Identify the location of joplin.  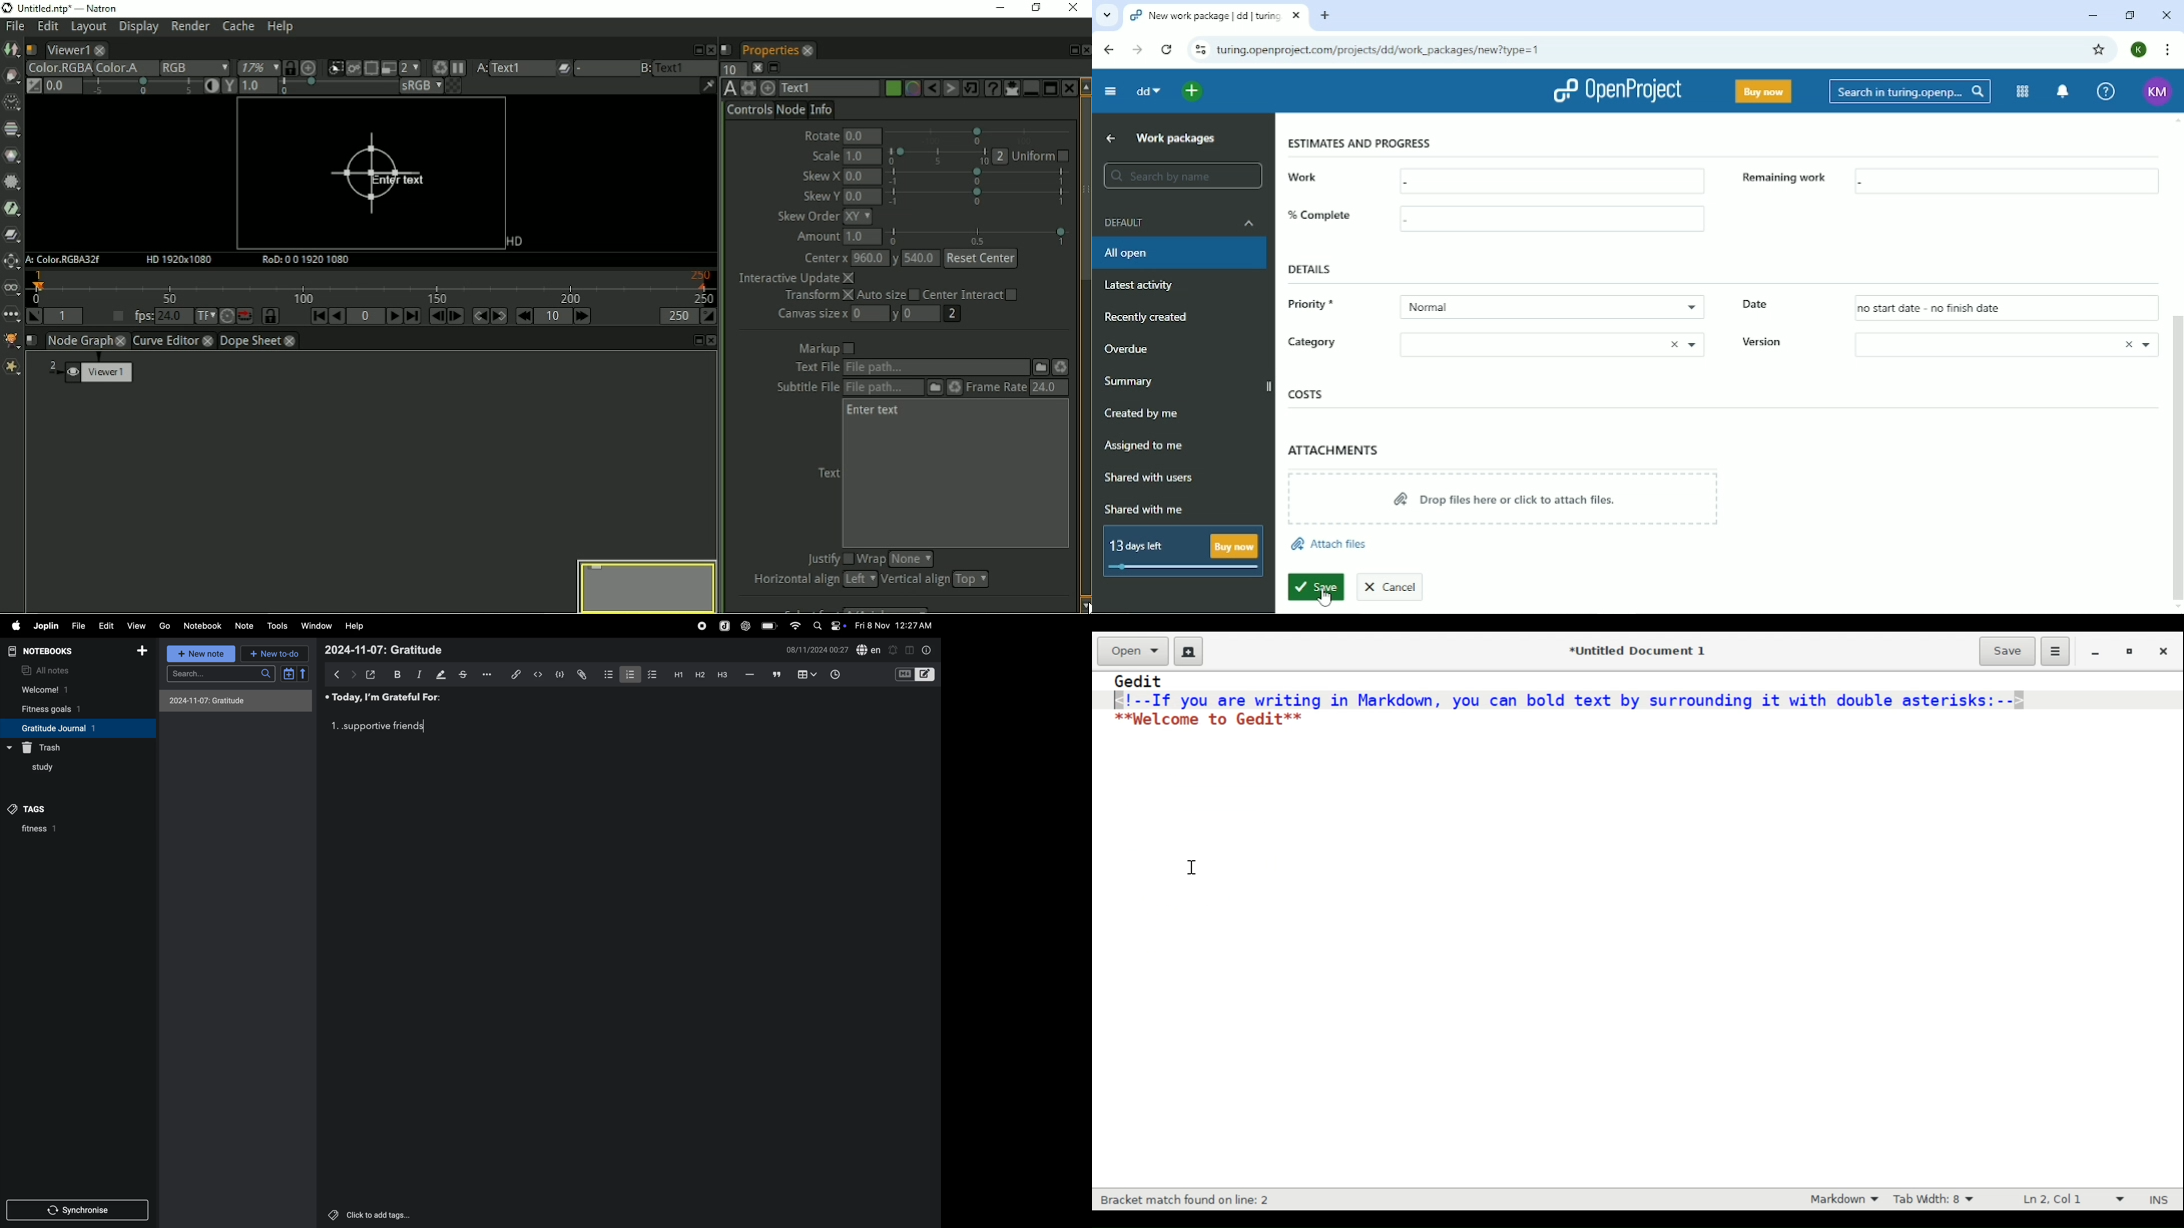
(46, 625).